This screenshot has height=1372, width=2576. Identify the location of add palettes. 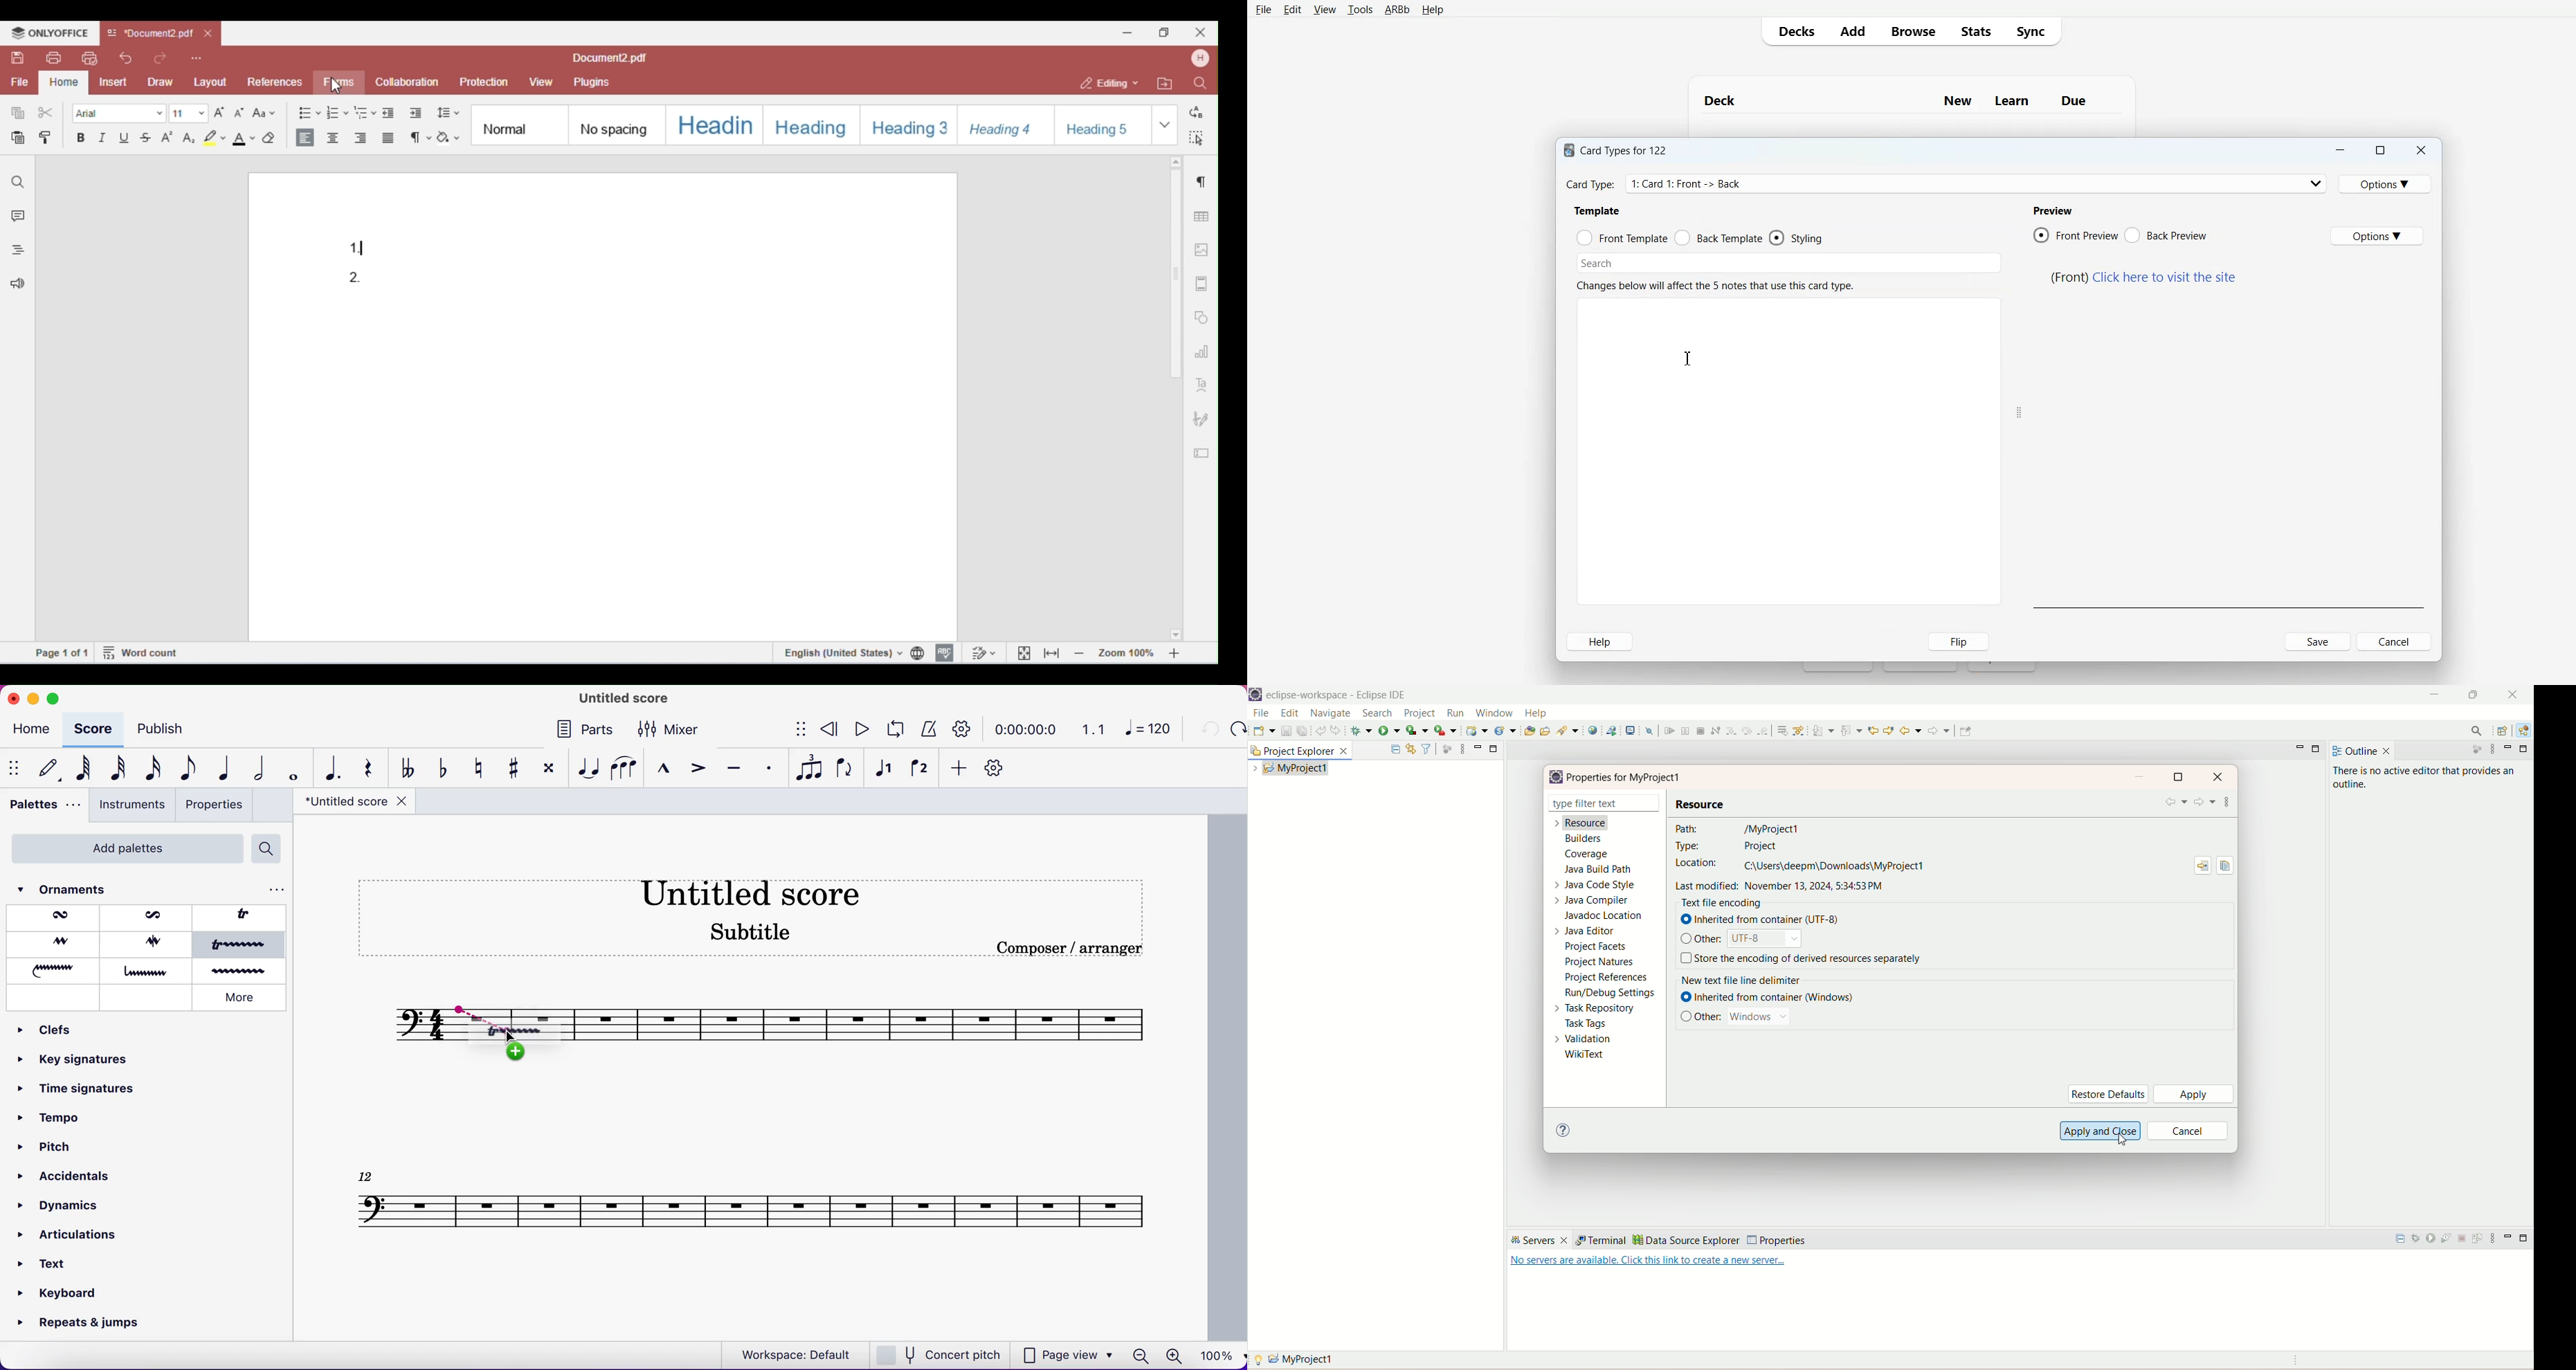
(122, 848).